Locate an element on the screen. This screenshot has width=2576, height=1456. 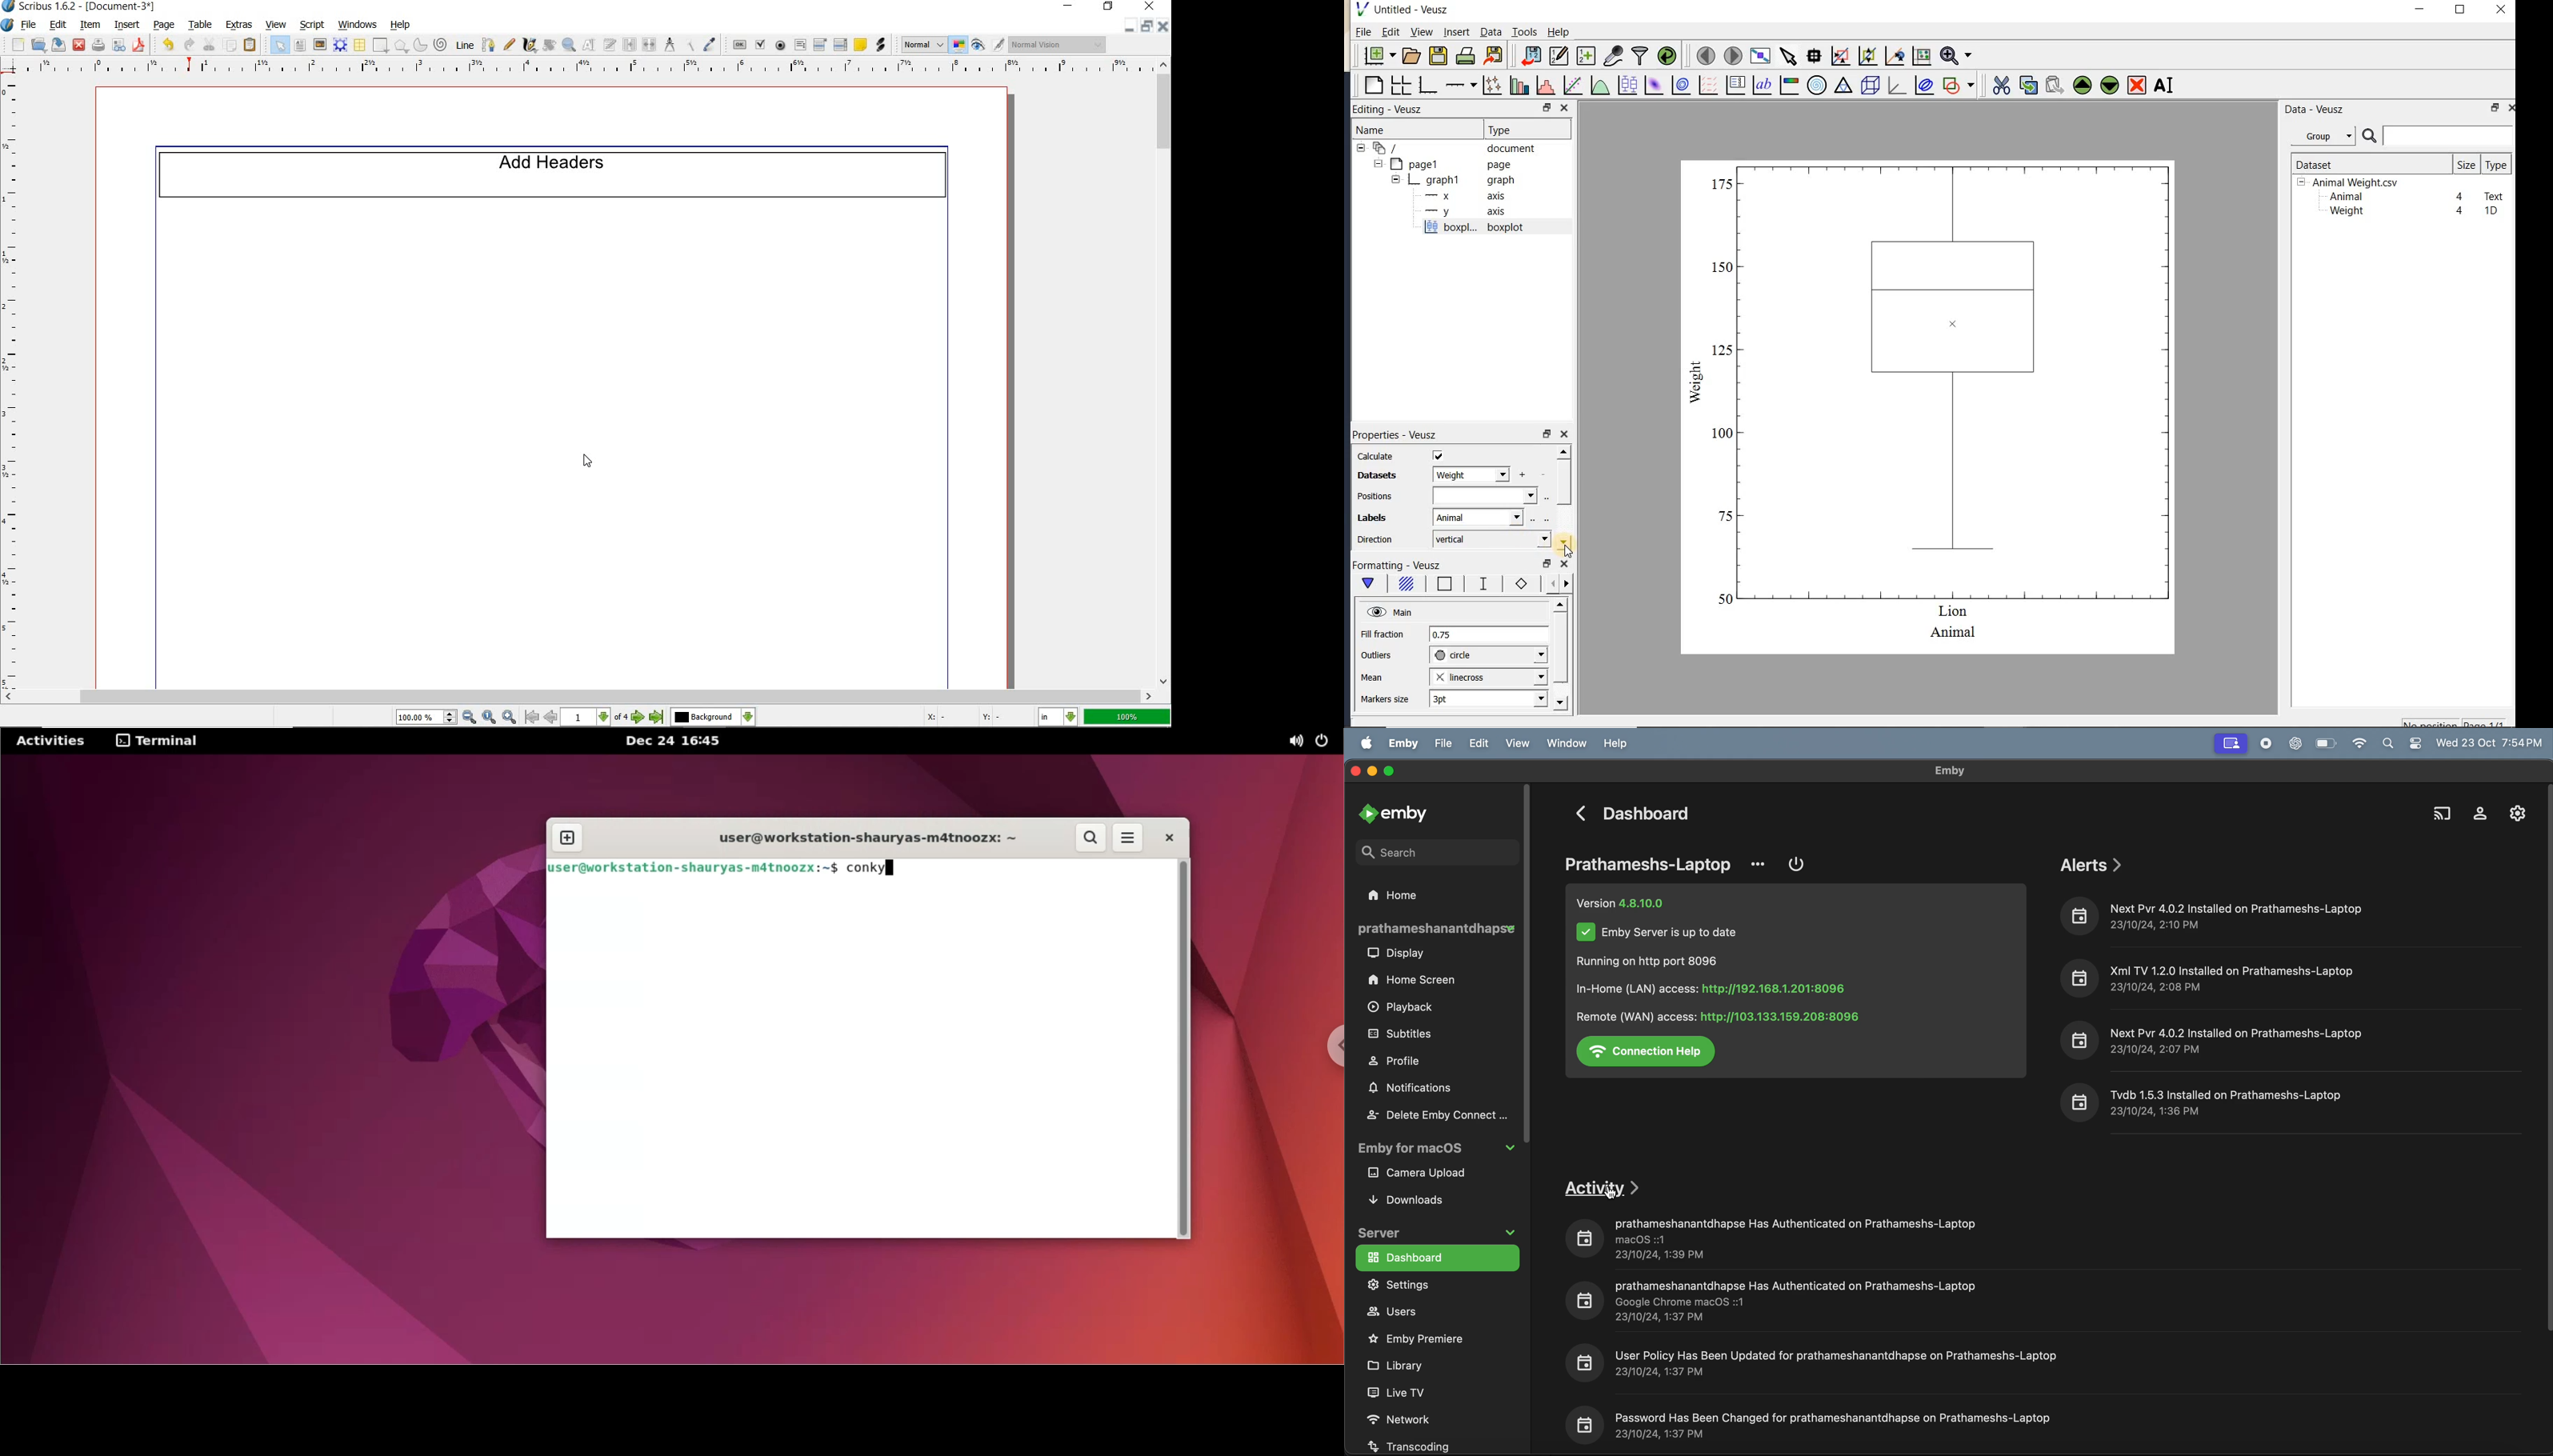
text frame is located at coordinates (299, 45).